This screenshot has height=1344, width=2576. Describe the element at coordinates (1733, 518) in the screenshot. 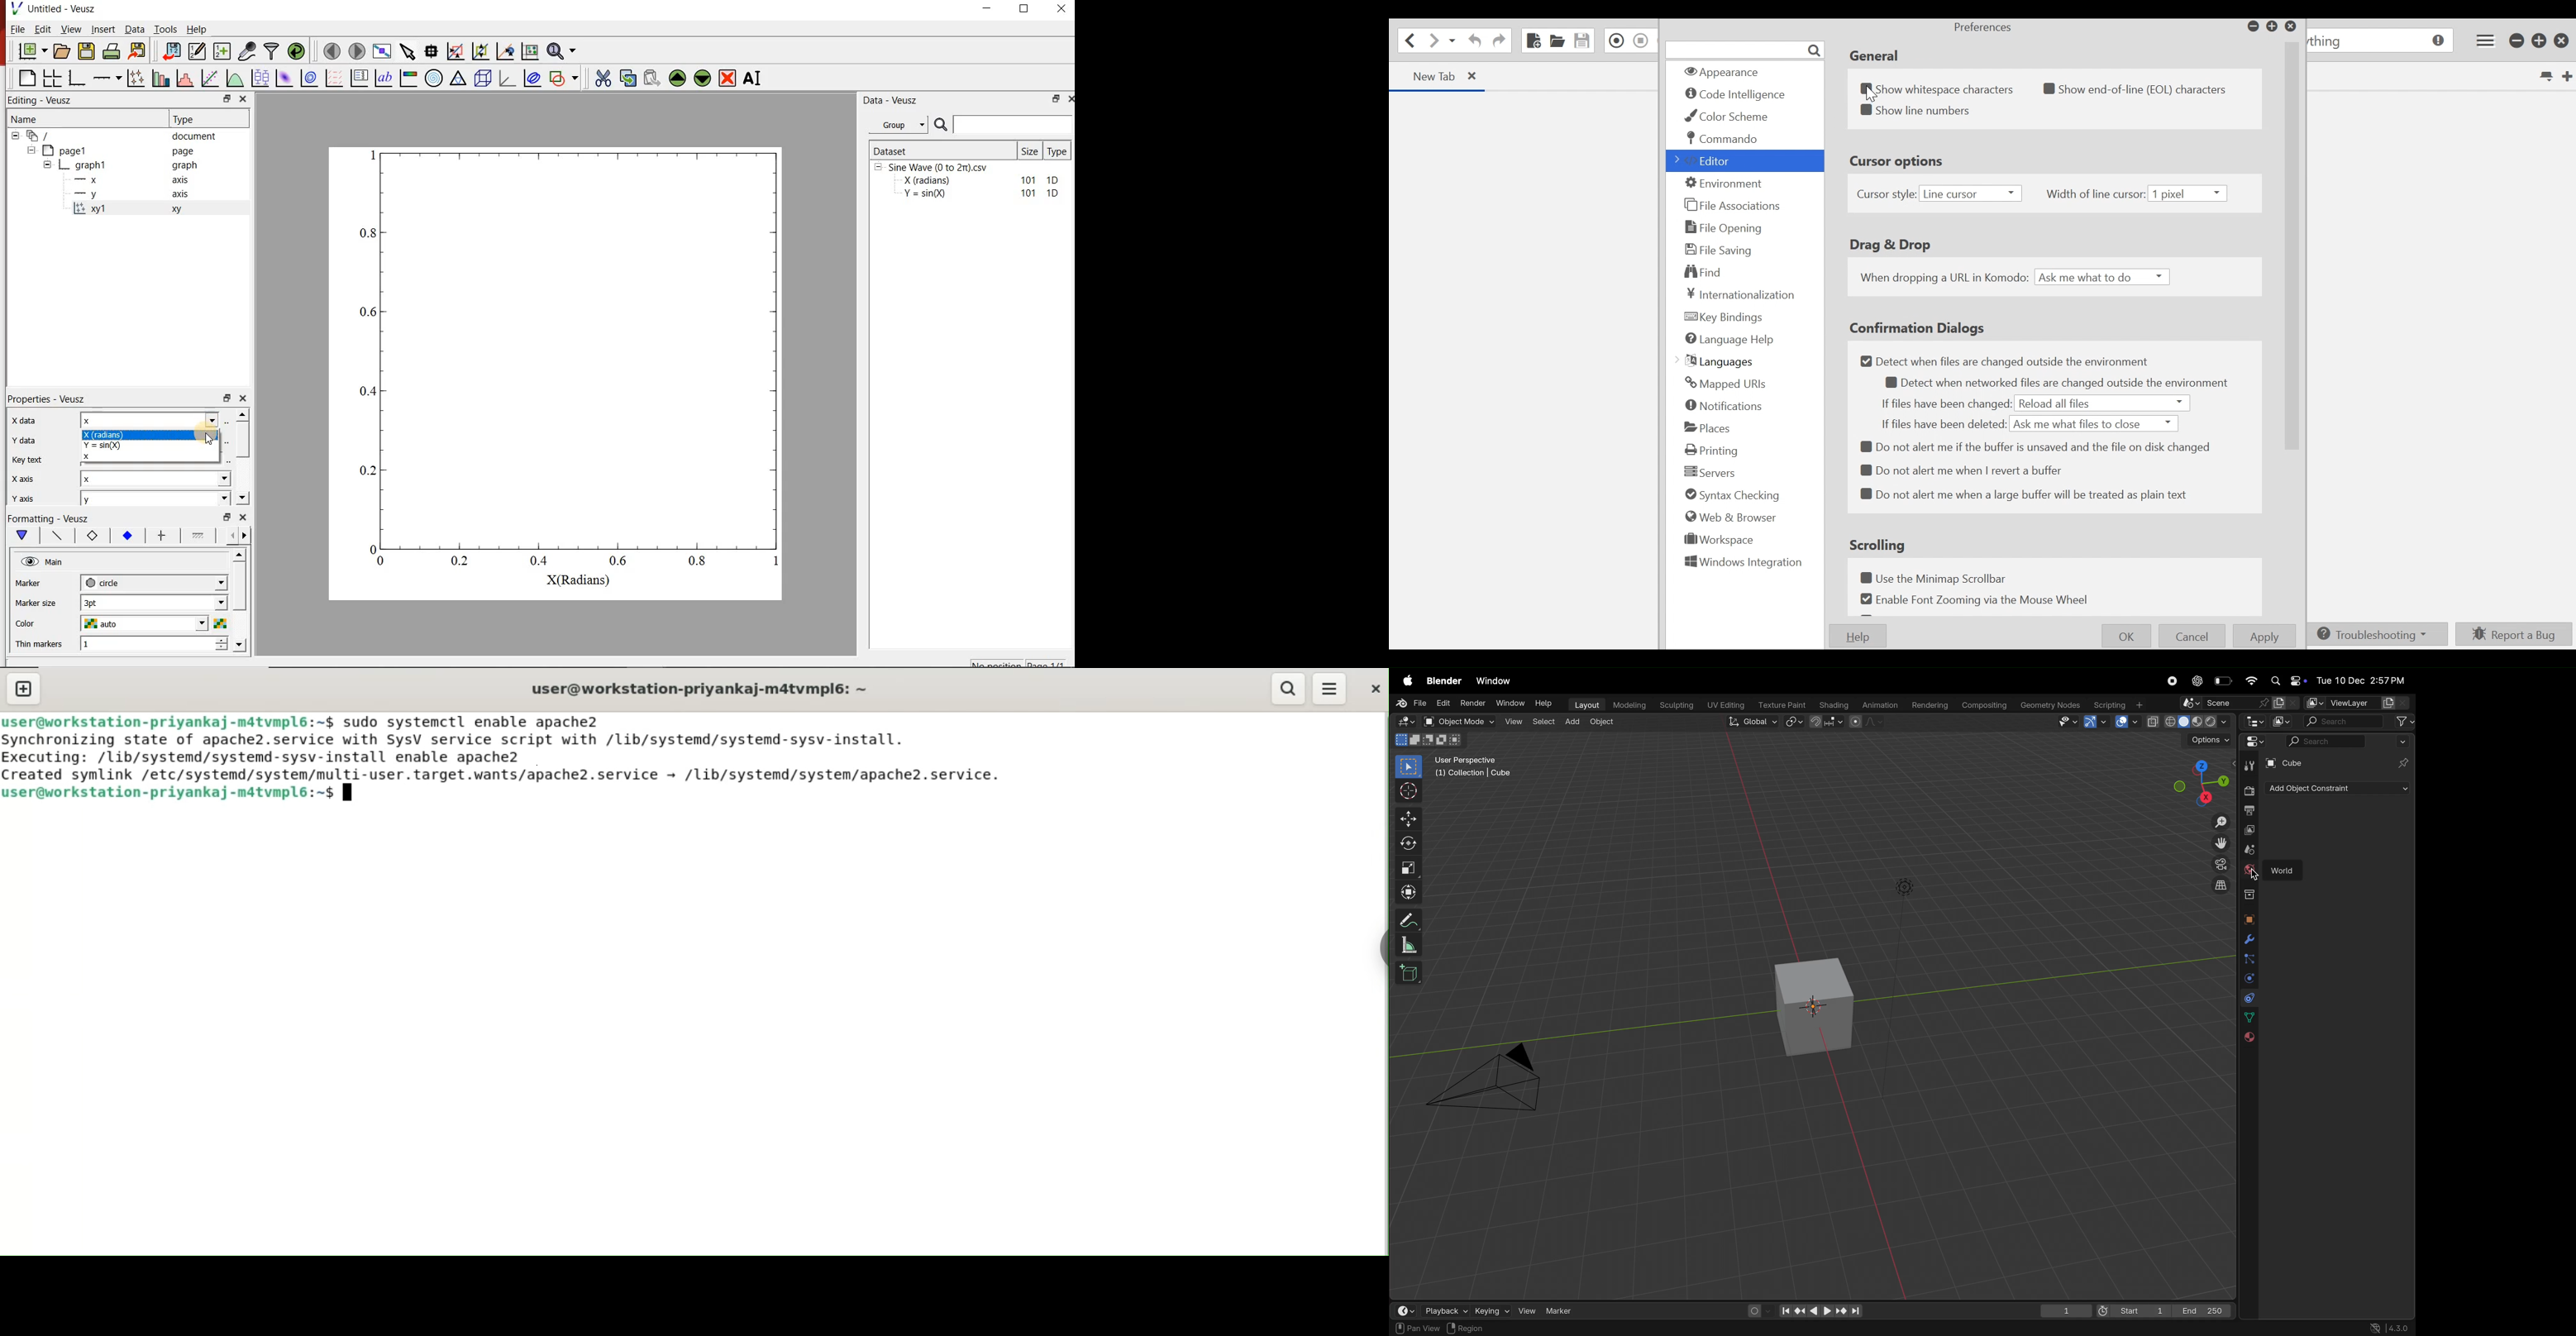

I see `Web & Browser` at that location.